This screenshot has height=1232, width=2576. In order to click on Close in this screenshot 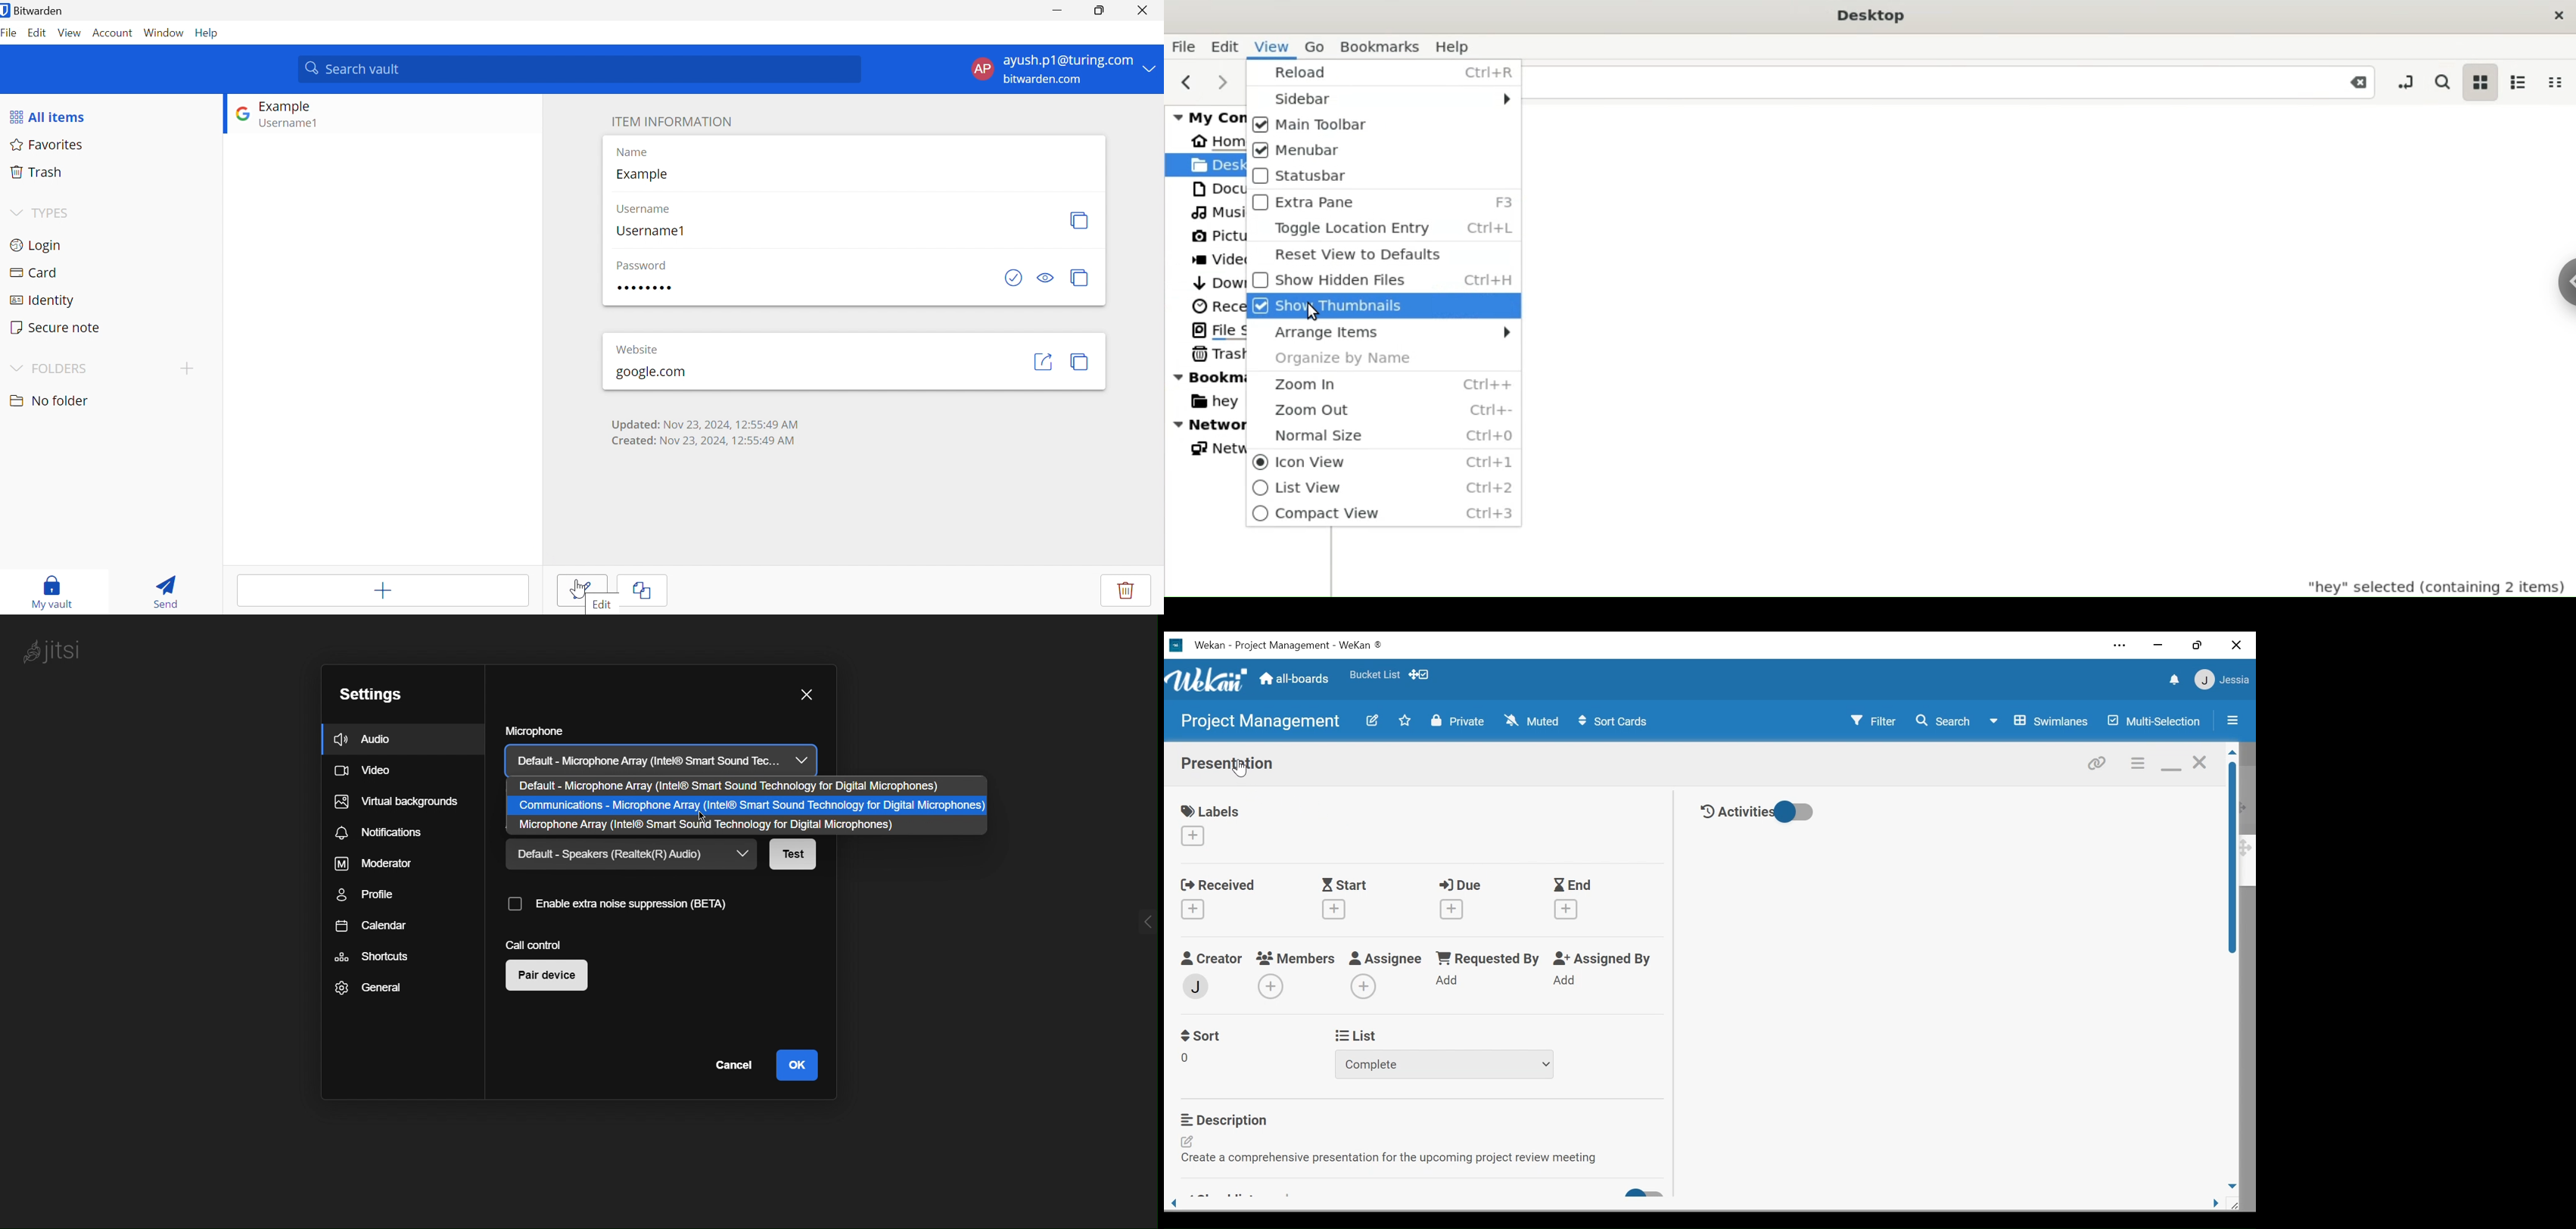, I will do `click(1142, 9)`.